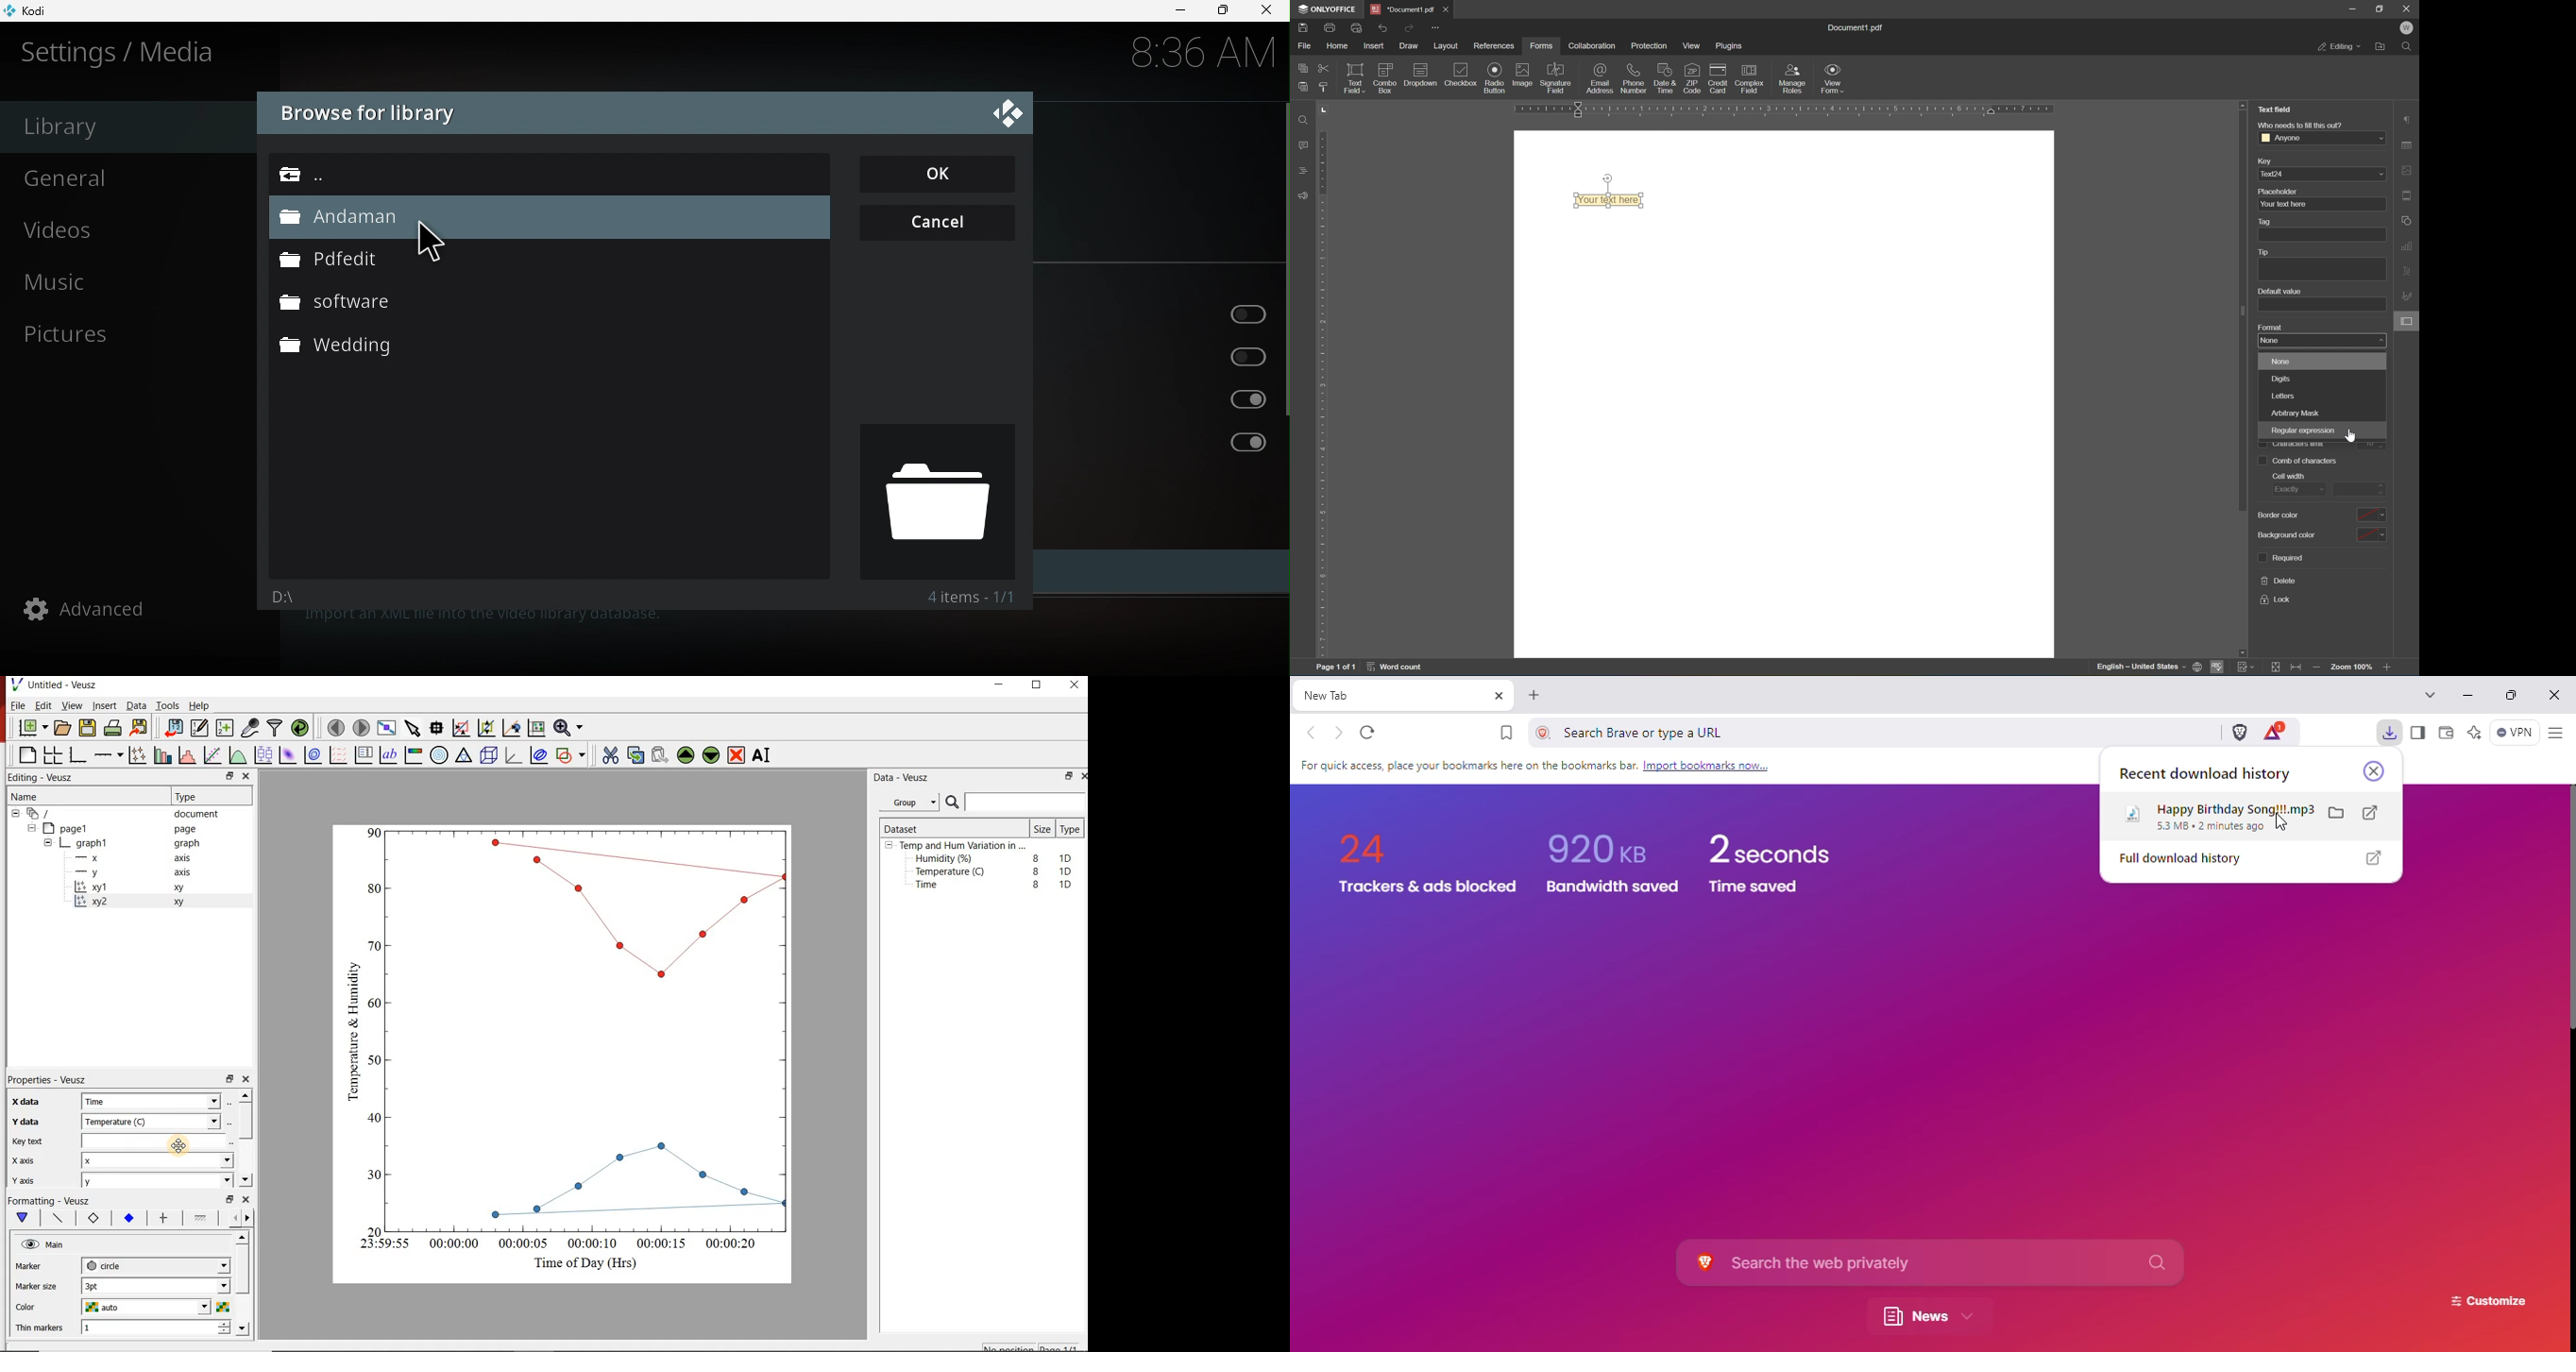  What do you see at coordinates (46, 814) in the screenshot?
I see `document widget` at bounding box center [46, 814].